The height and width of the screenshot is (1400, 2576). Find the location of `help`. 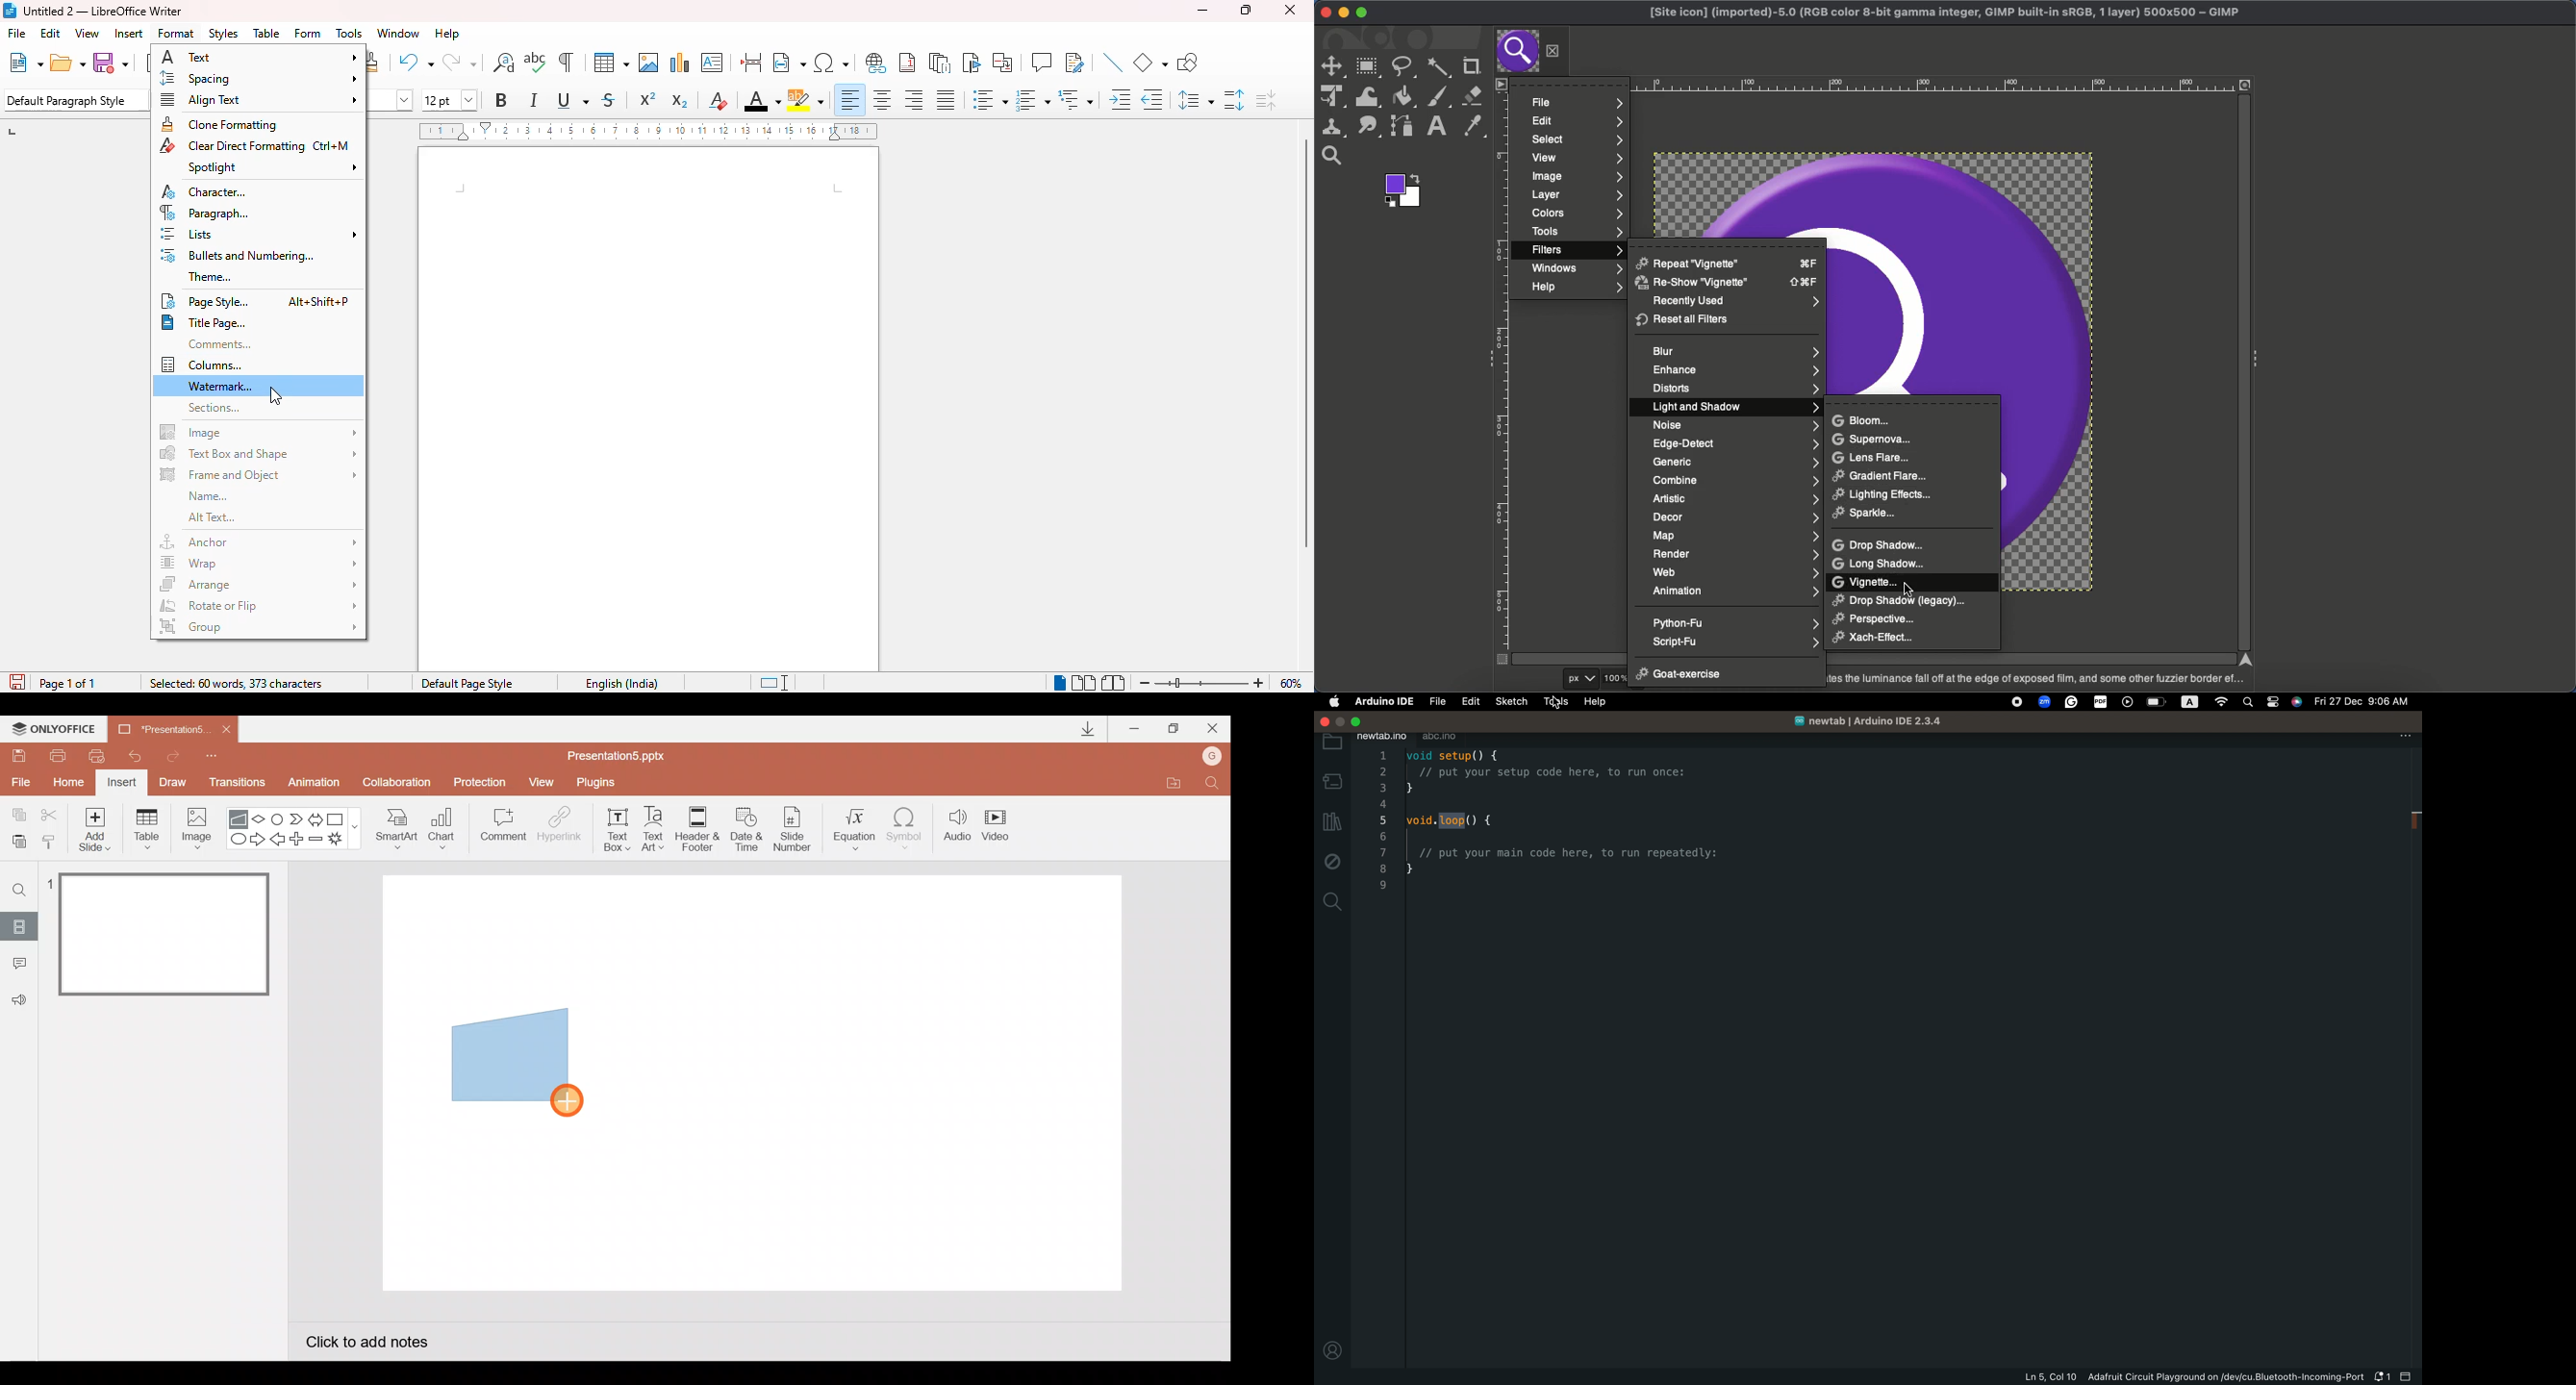

help is located at coordinates (1595, 703).